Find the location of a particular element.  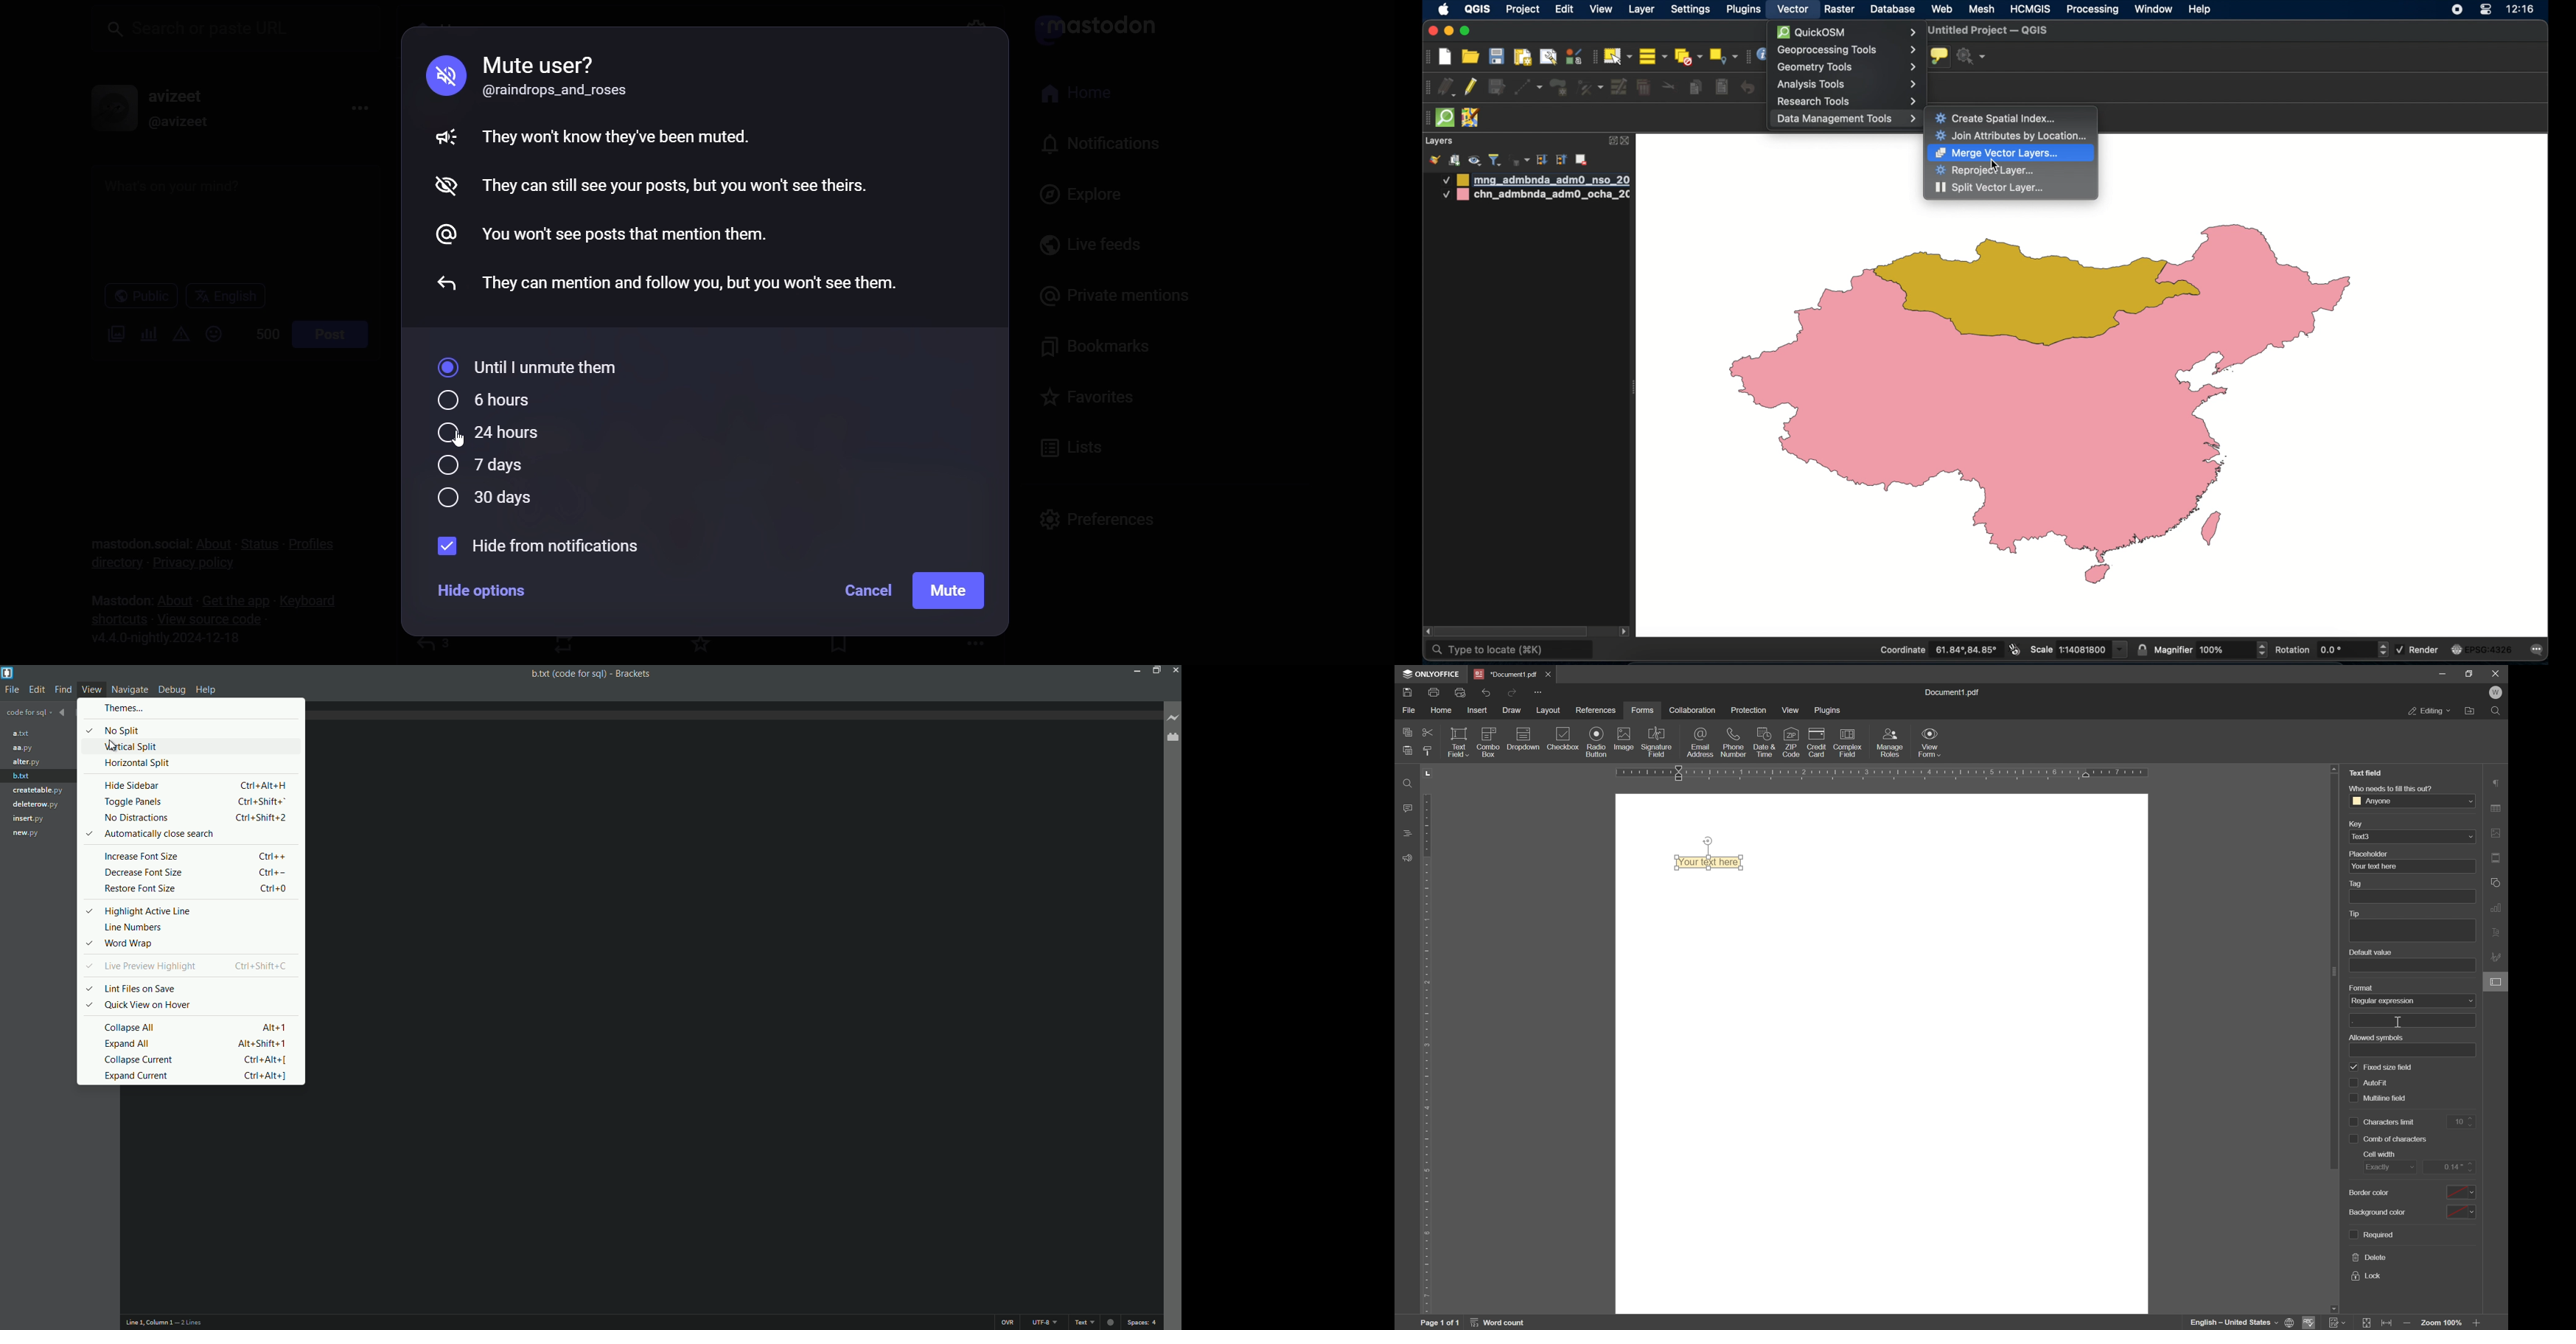

drag handle is located at coordinates (1424, 119).